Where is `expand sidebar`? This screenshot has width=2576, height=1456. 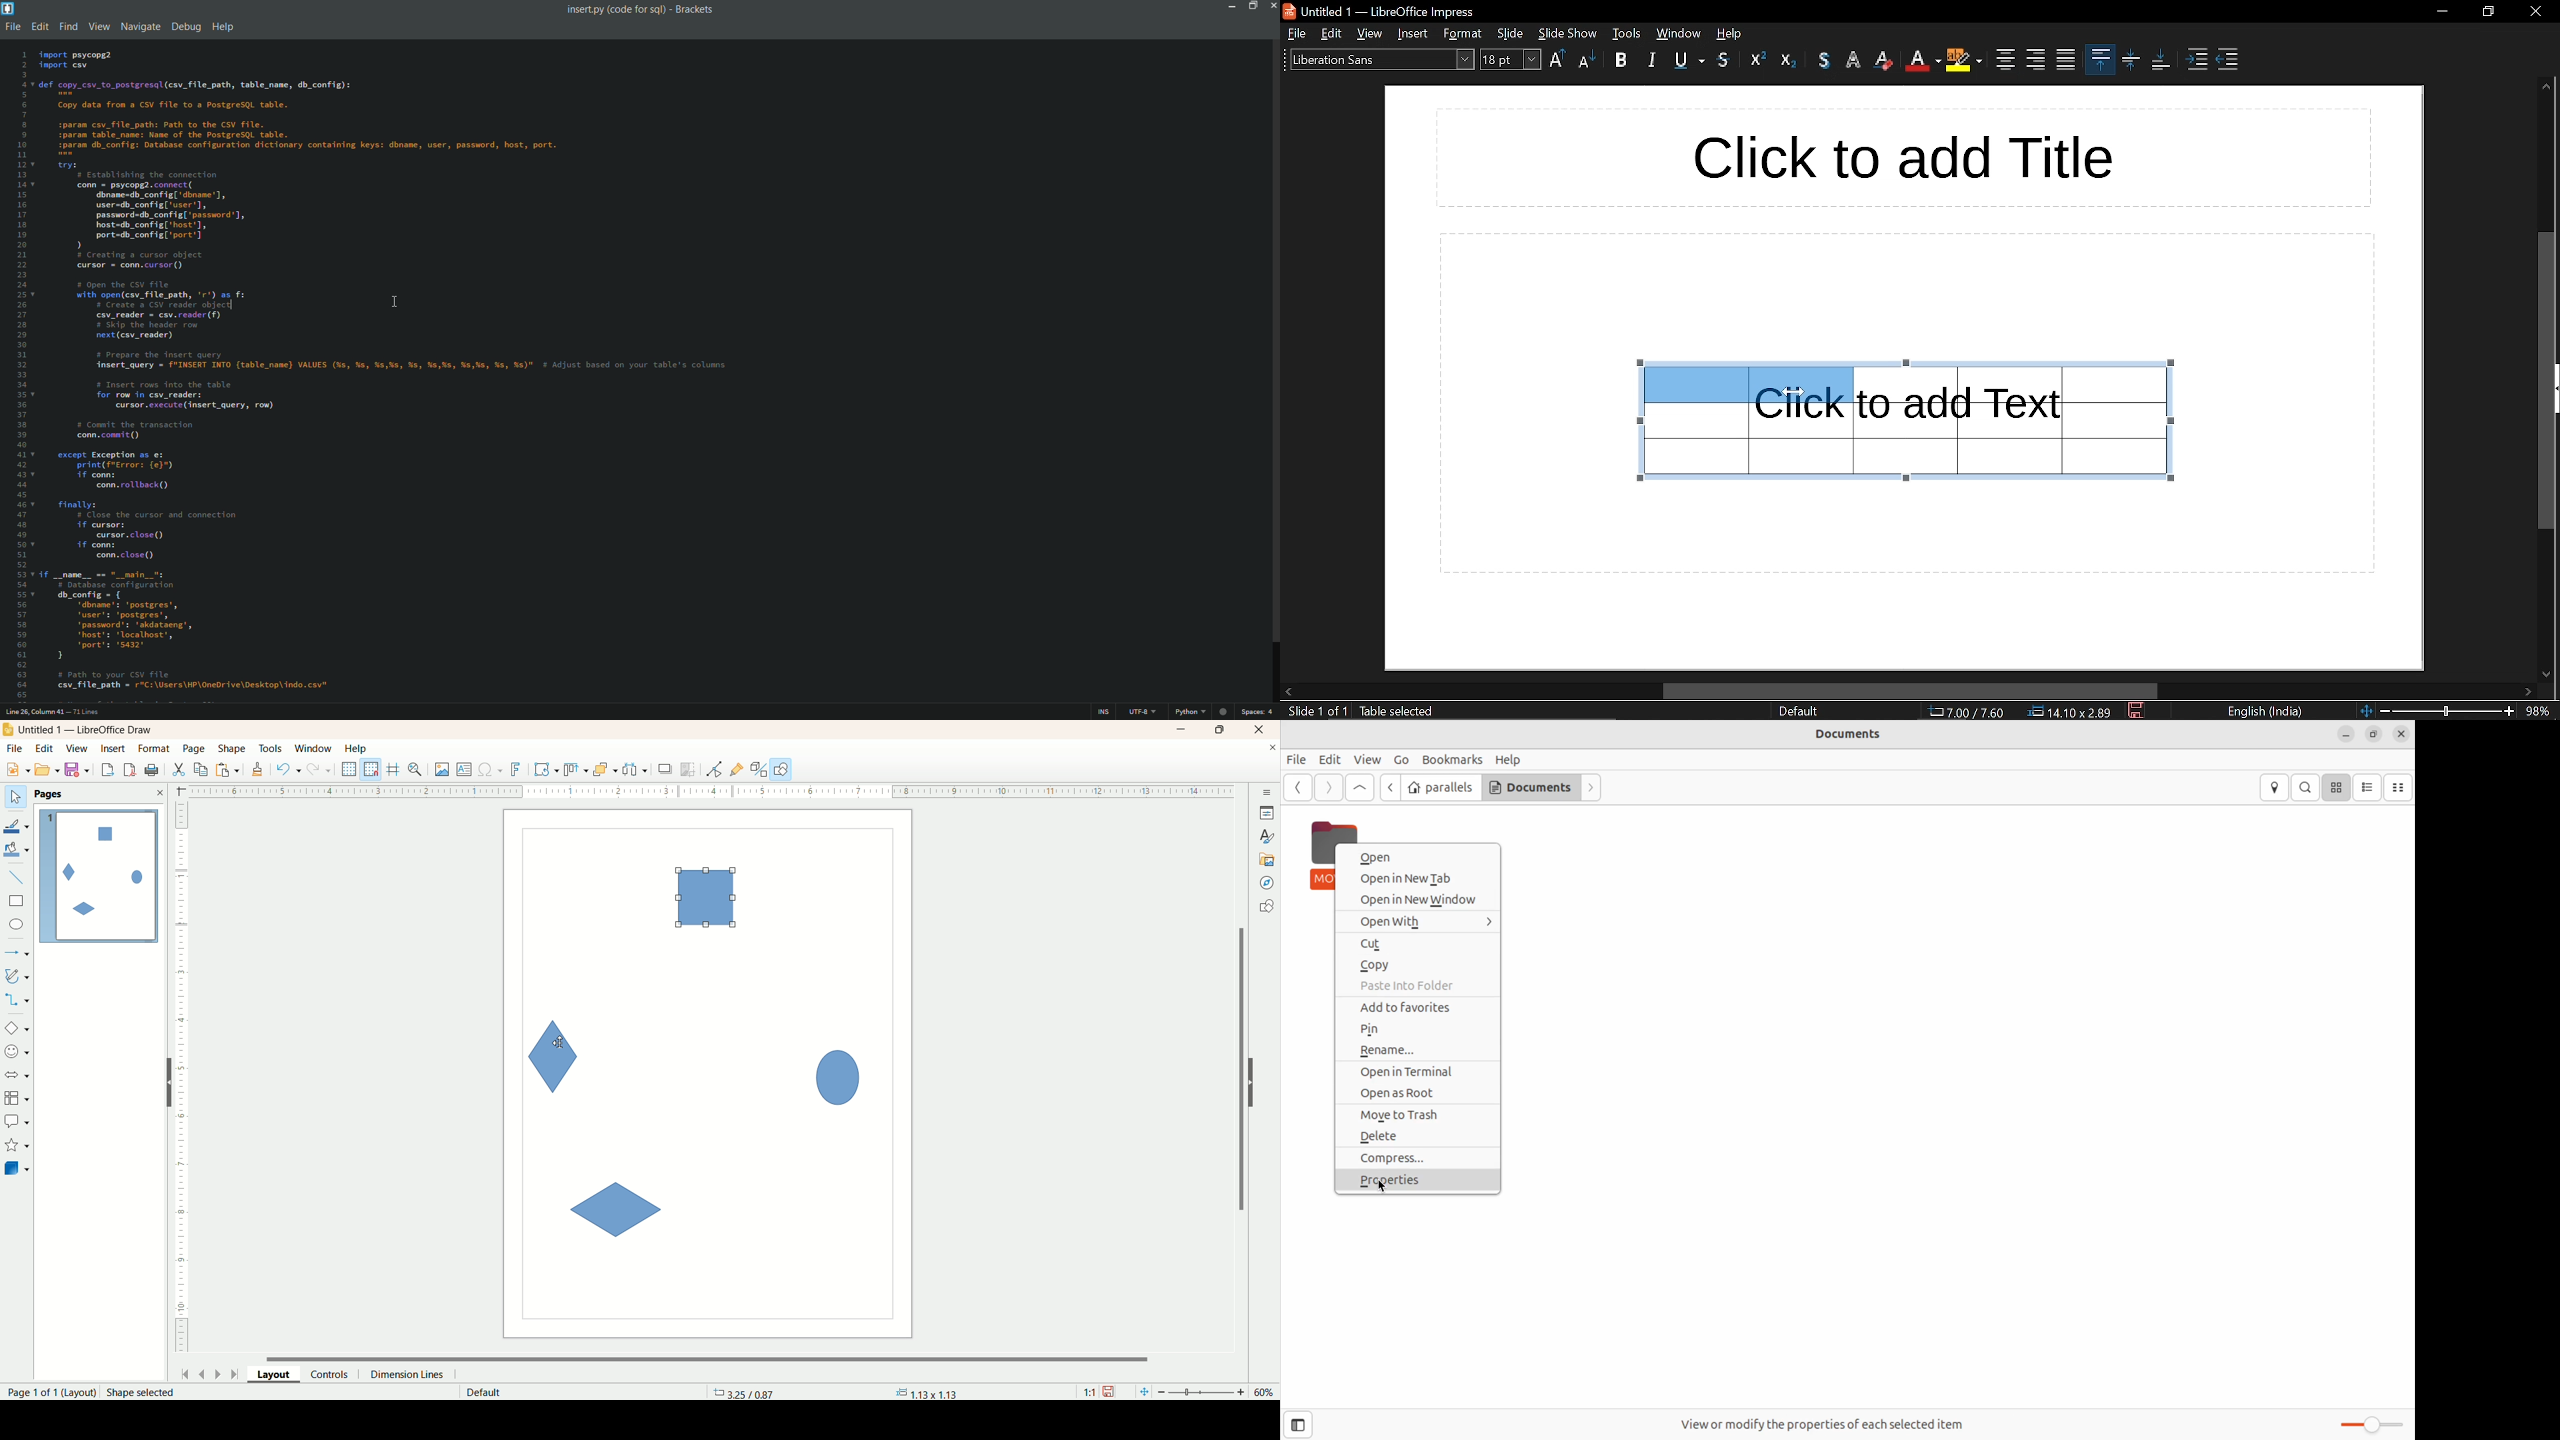
expand sidebar is located at coordinates (2555, 388).